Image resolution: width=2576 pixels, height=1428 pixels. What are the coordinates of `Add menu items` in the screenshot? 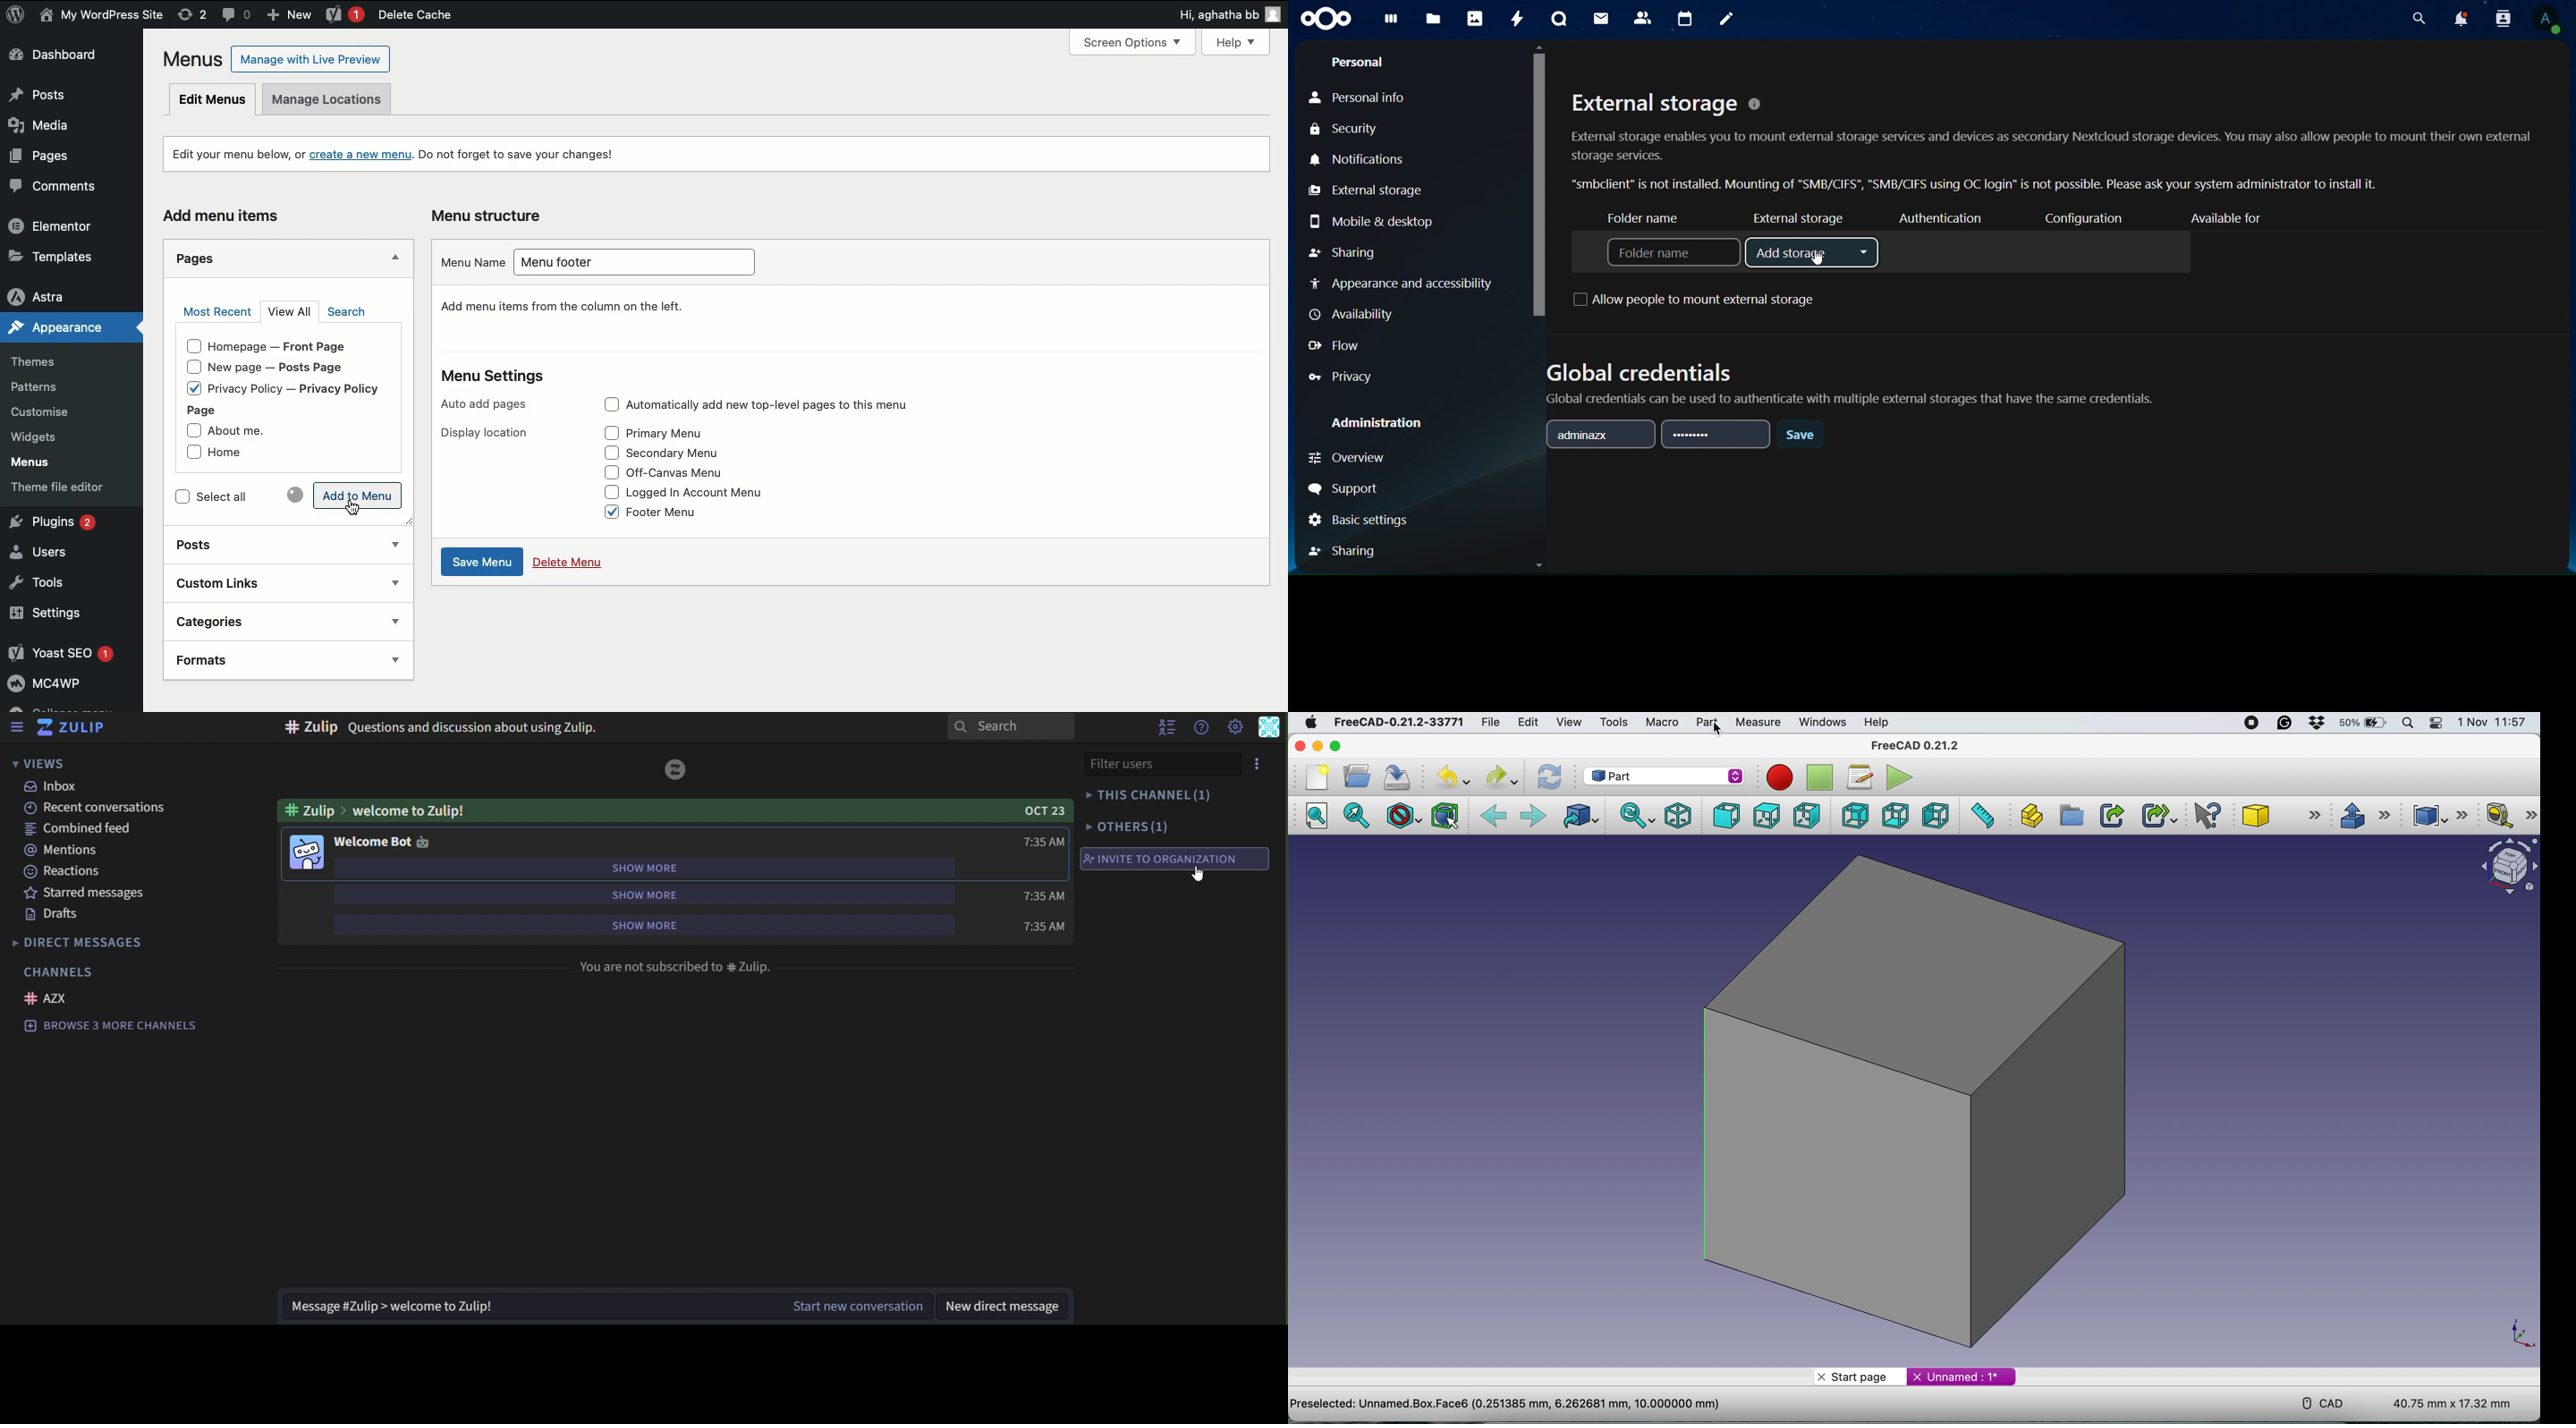 It's located at (225, 215).